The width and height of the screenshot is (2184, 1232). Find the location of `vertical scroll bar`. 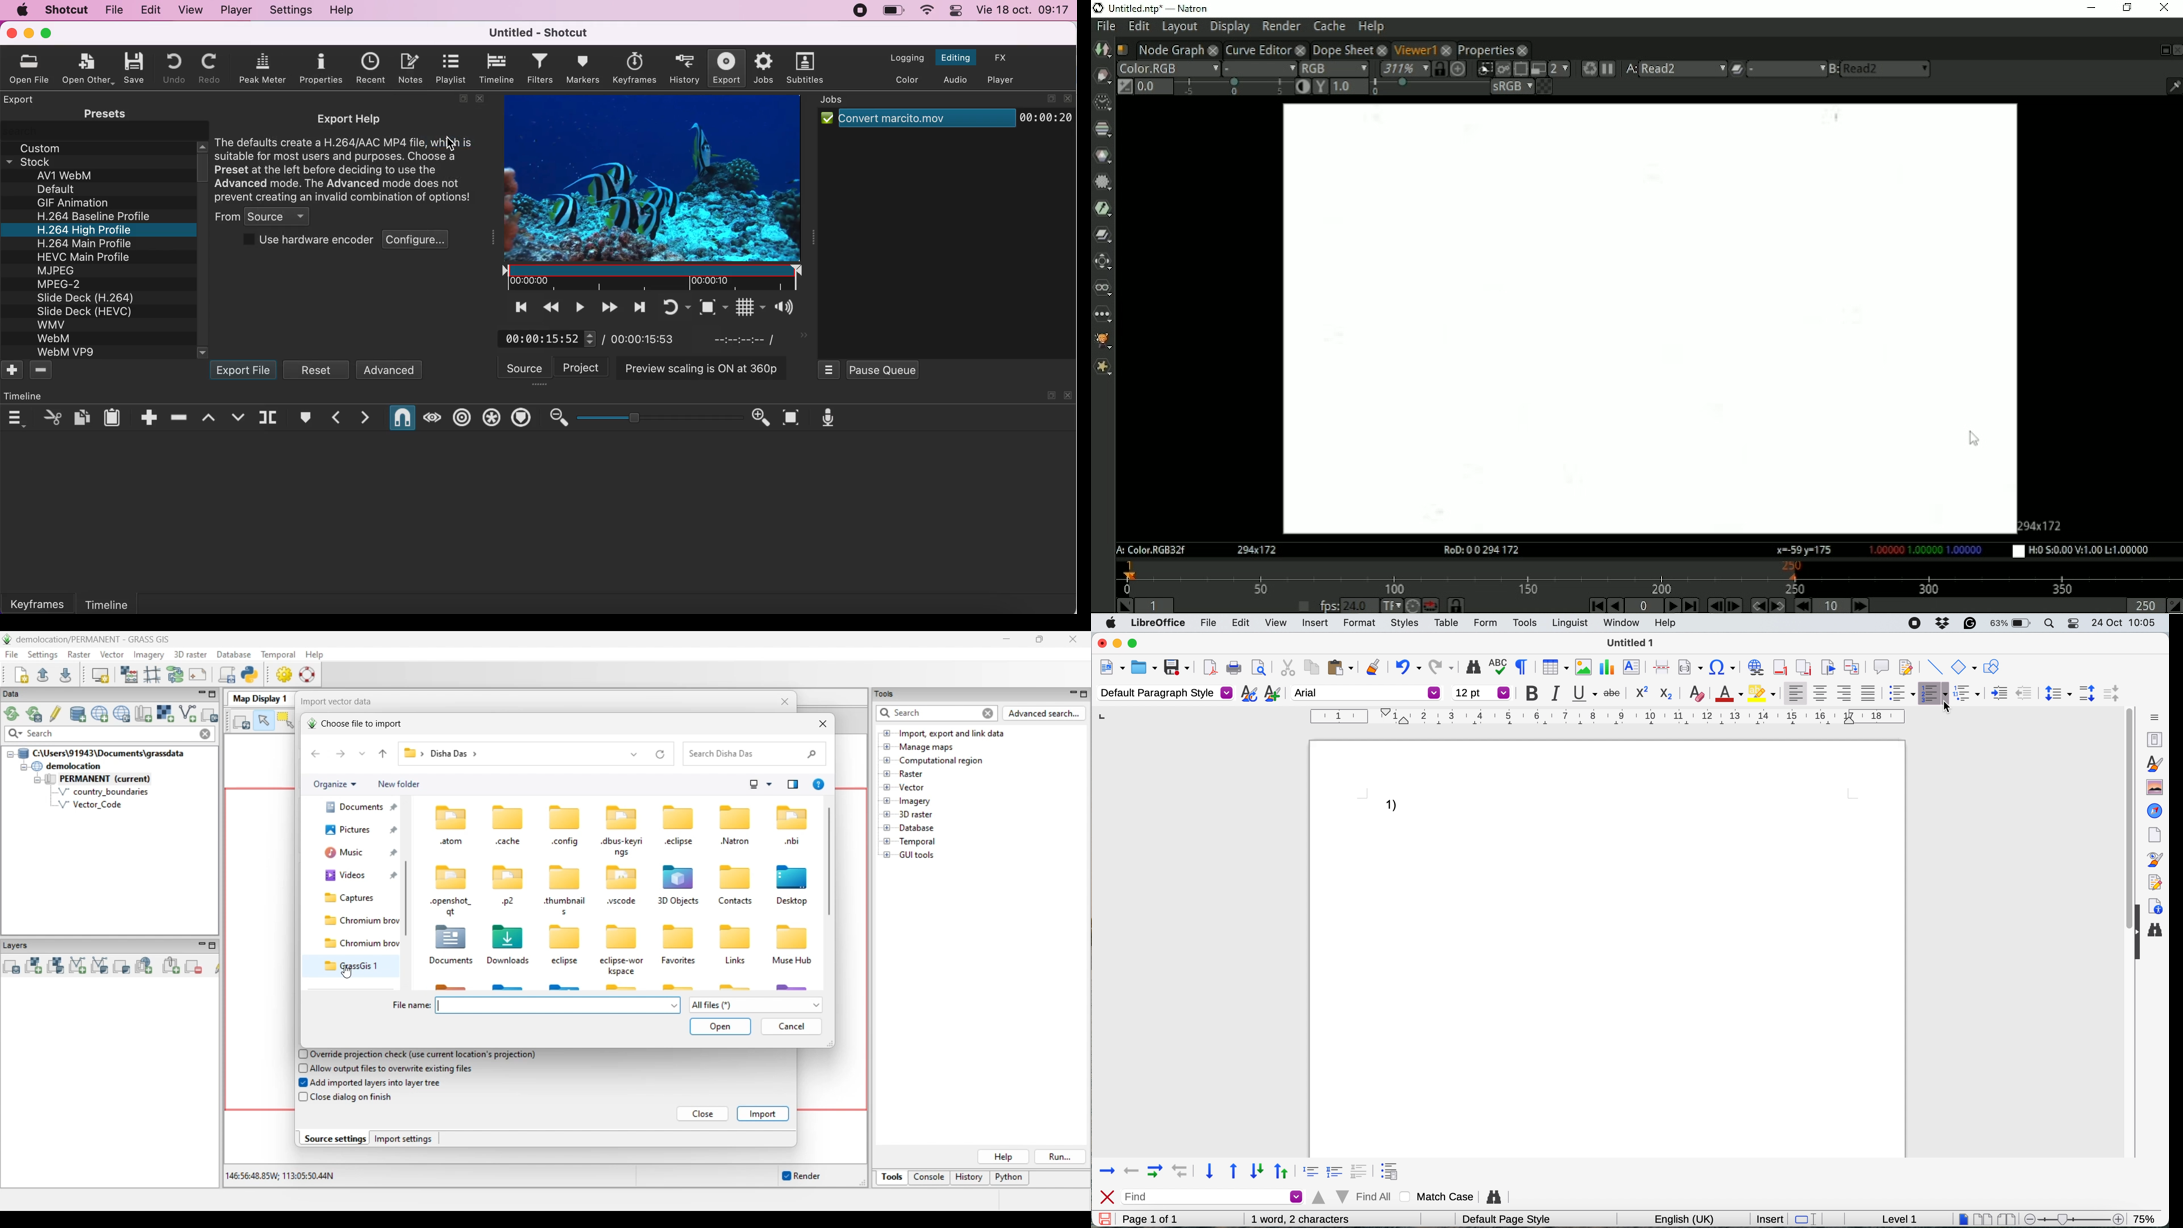

vertical scroll bar is located at coordinates (2122, 834).